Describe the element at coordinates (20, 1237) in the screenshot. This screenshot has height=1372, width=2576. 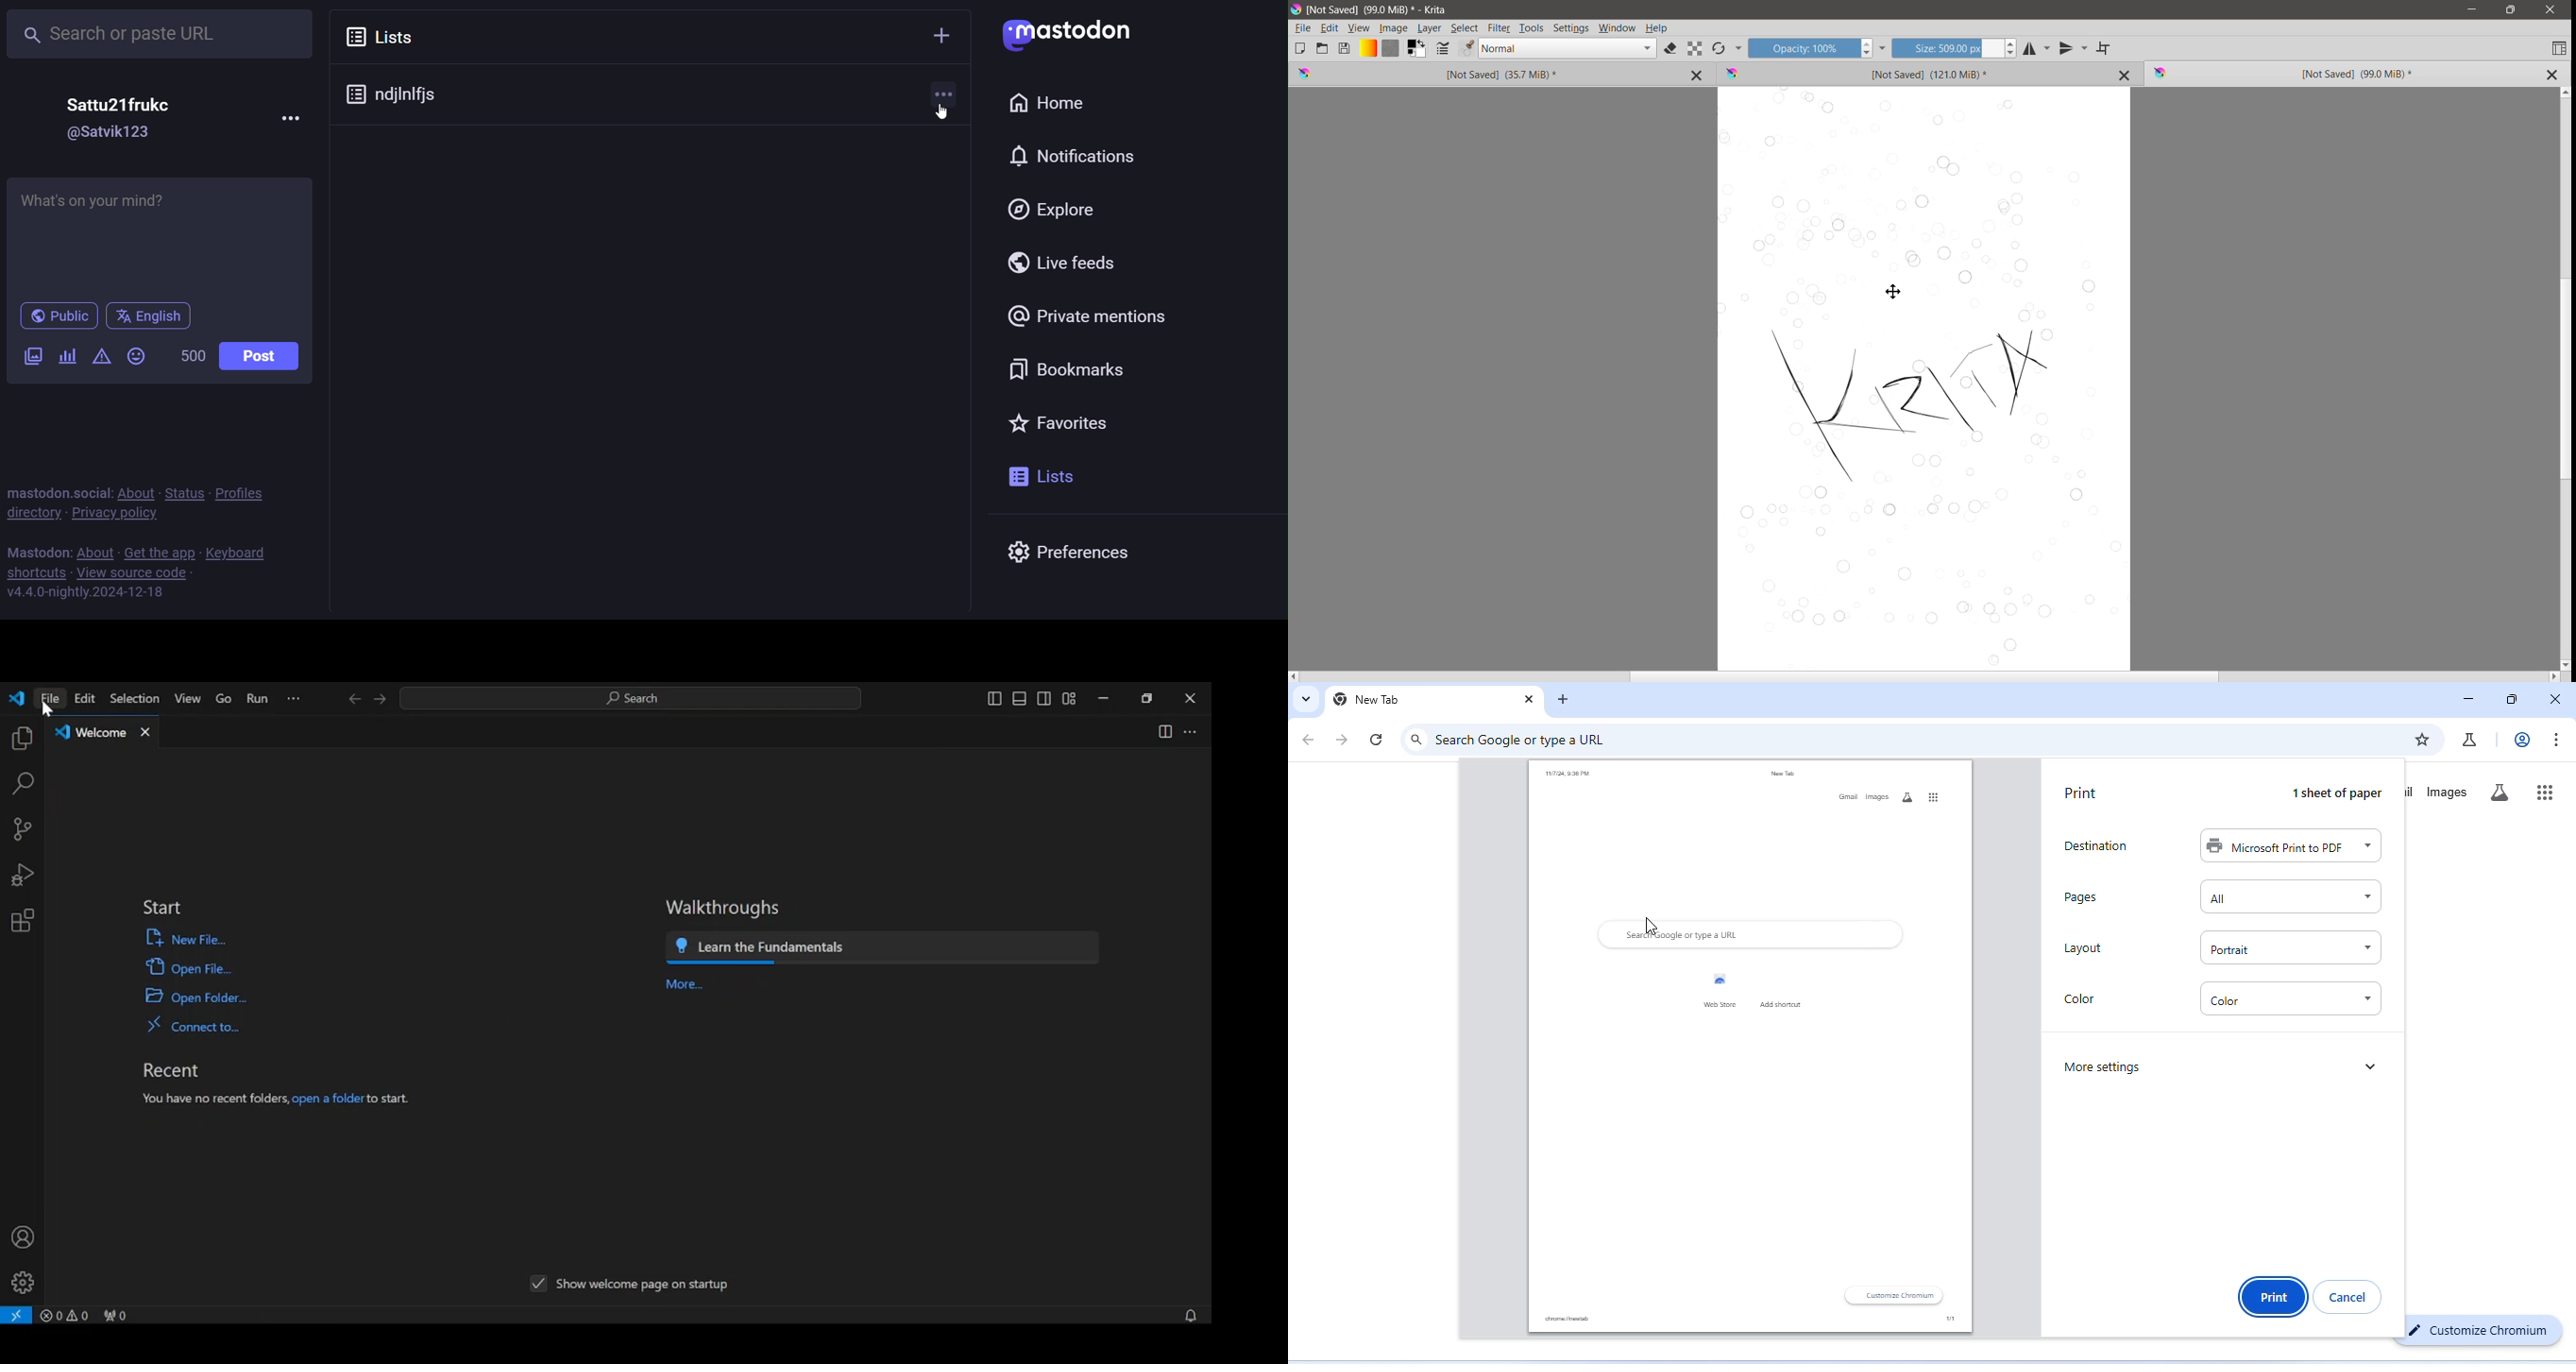
I see `accounts` at that location.